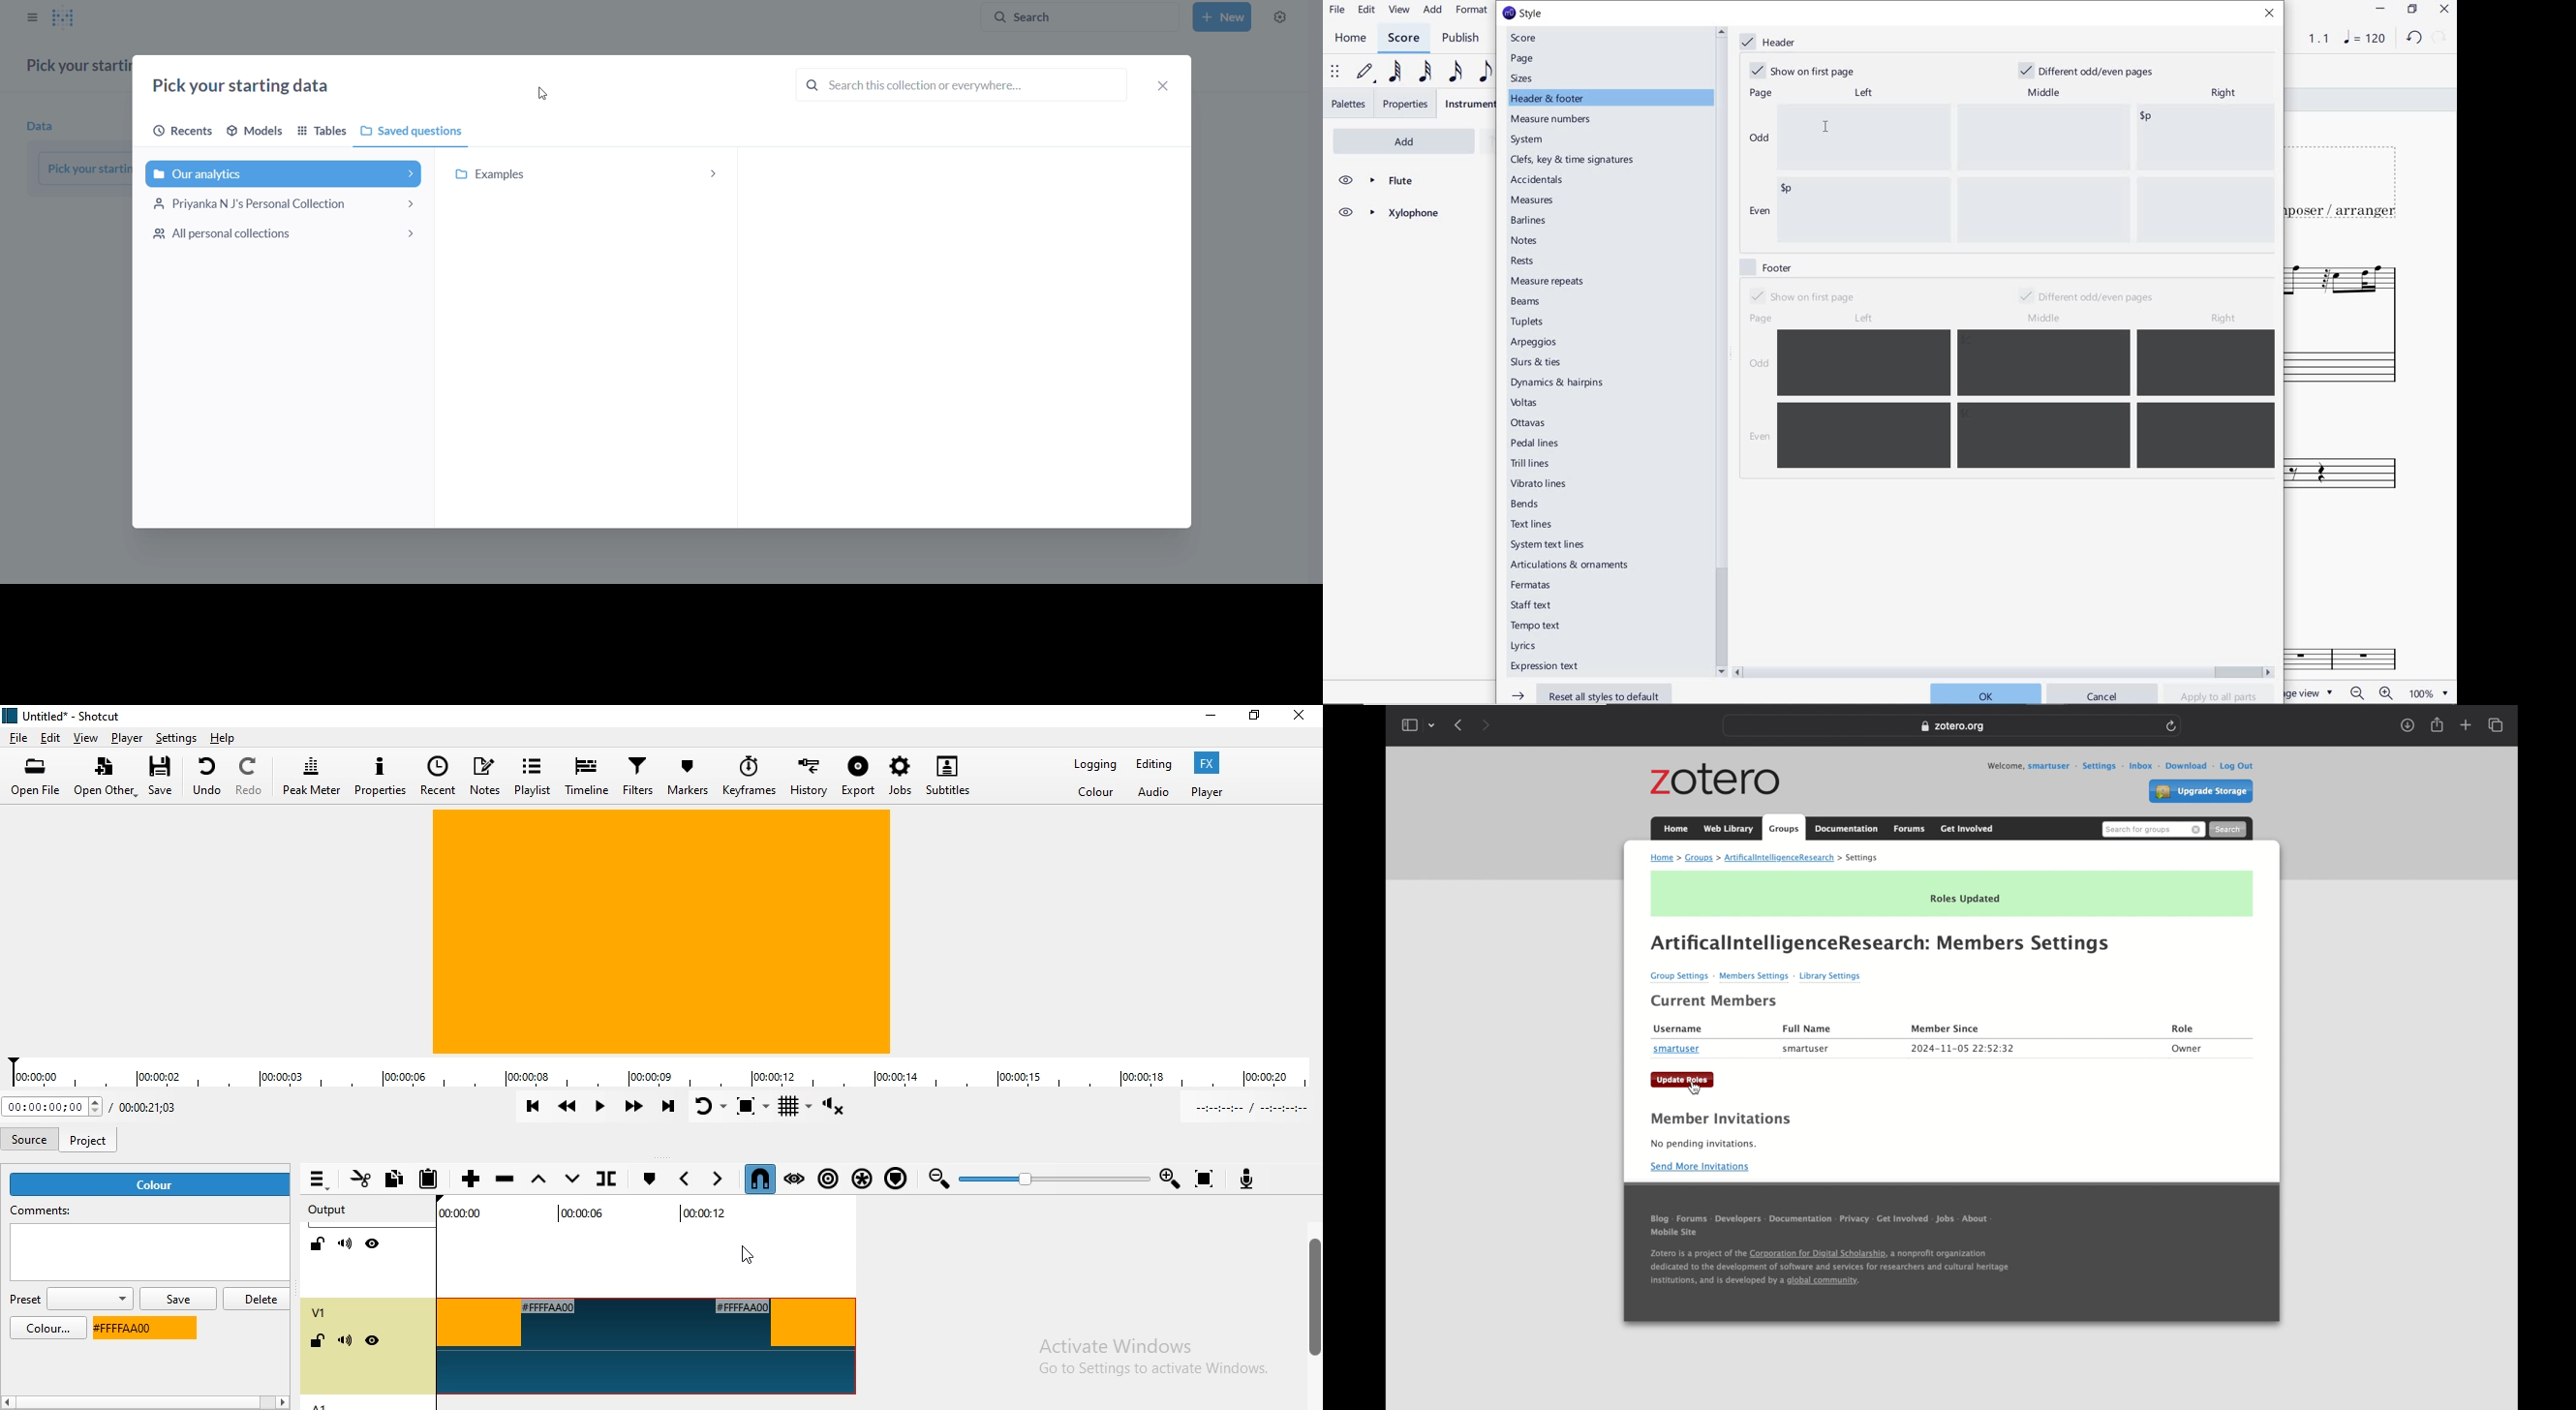 Image resolution: width=2576 pixels, height=1428 pixels. I want to click on minimise, so click(1211, 719).